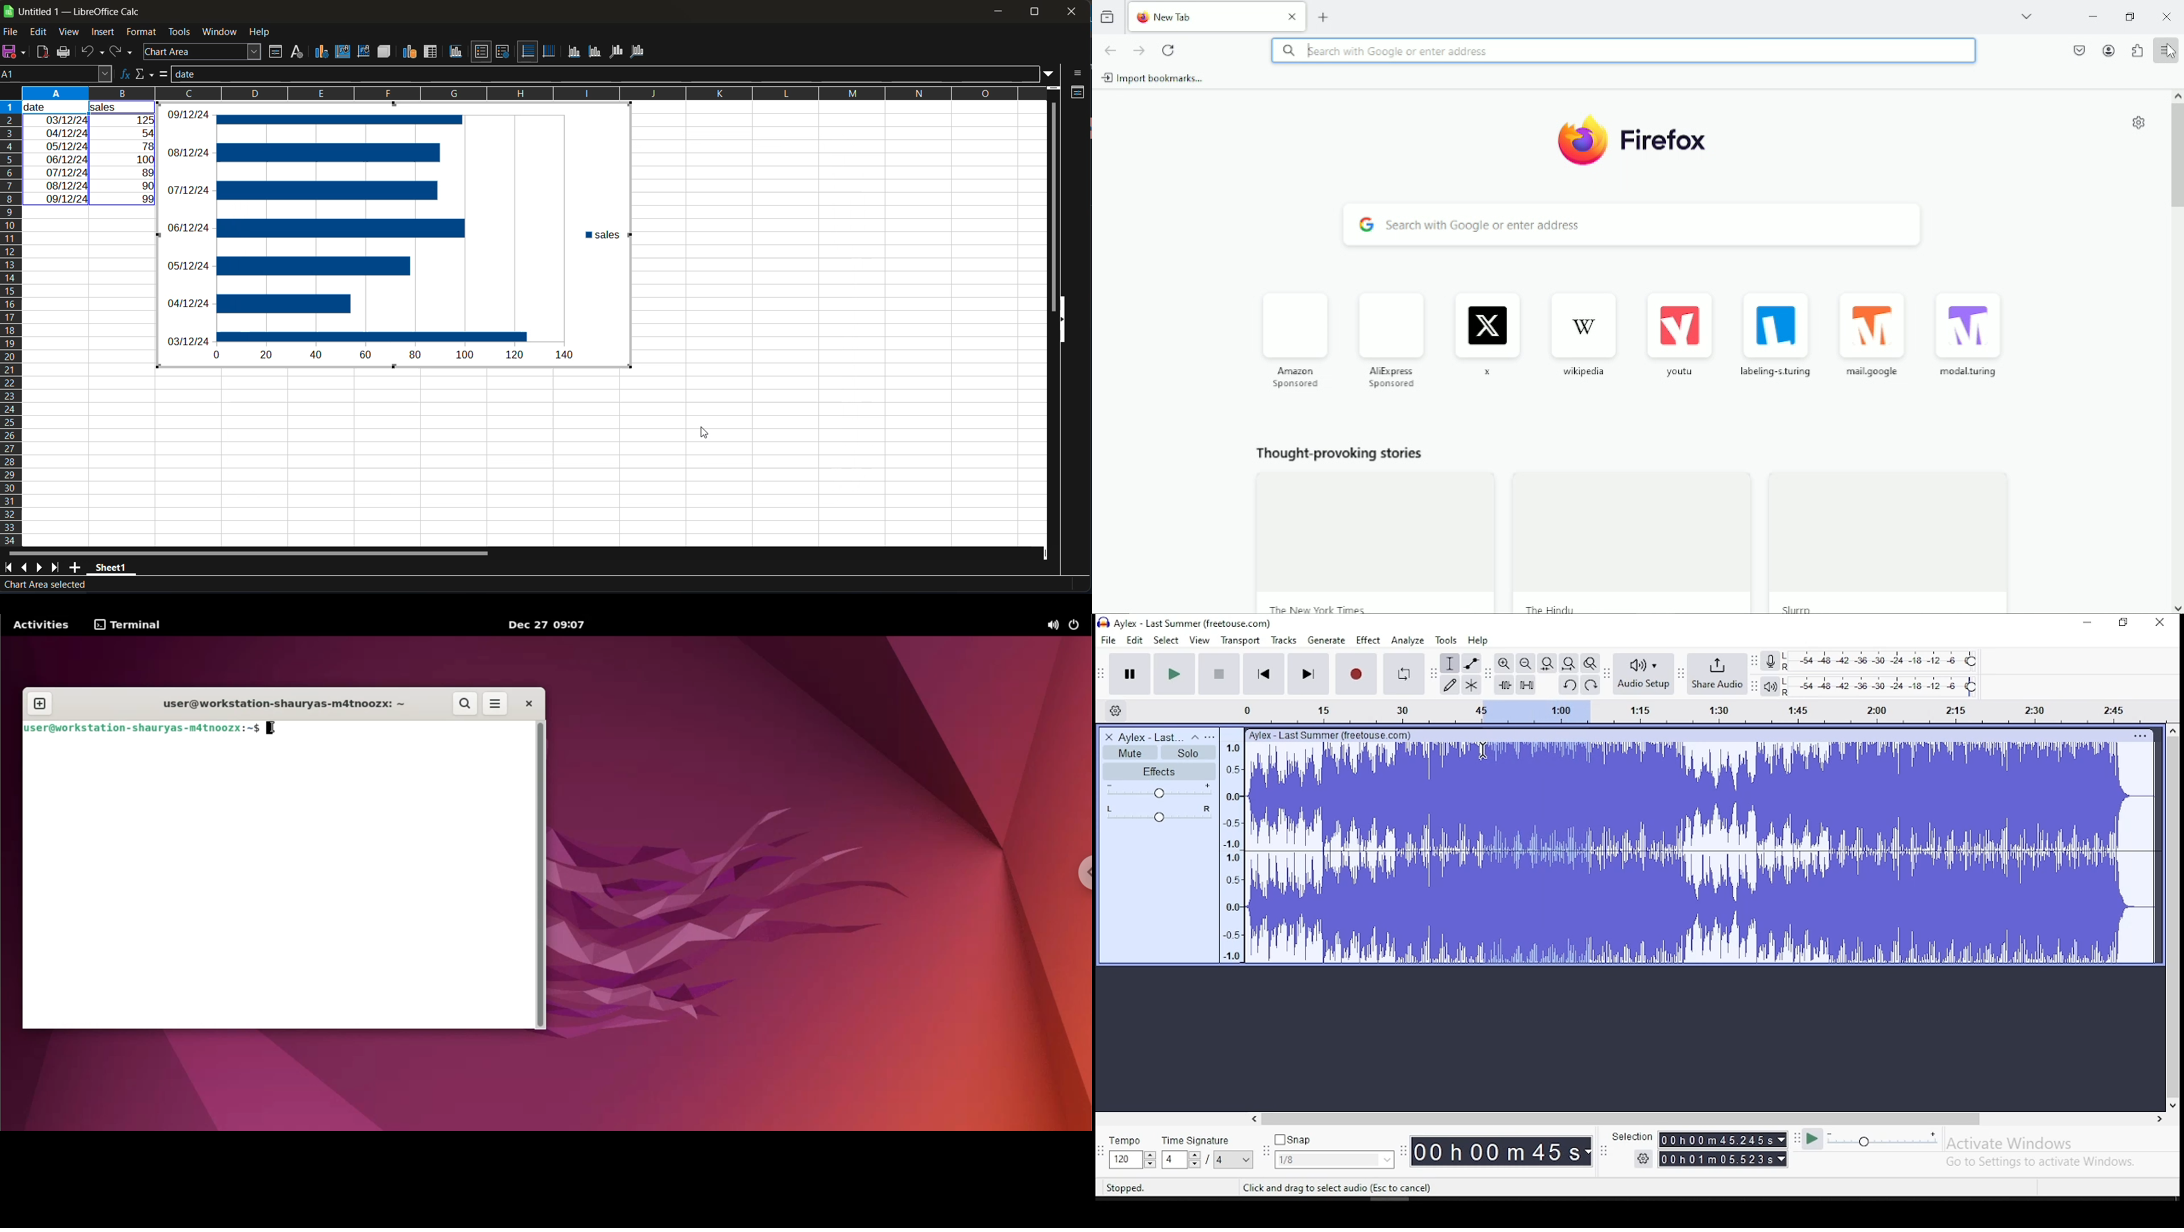 The height and width of the screenshot is (1232, 2184). What do you see at coordinates (1116, 710) in the screenshot?
I see `timeline settings` at bounding box center [1116, 710].